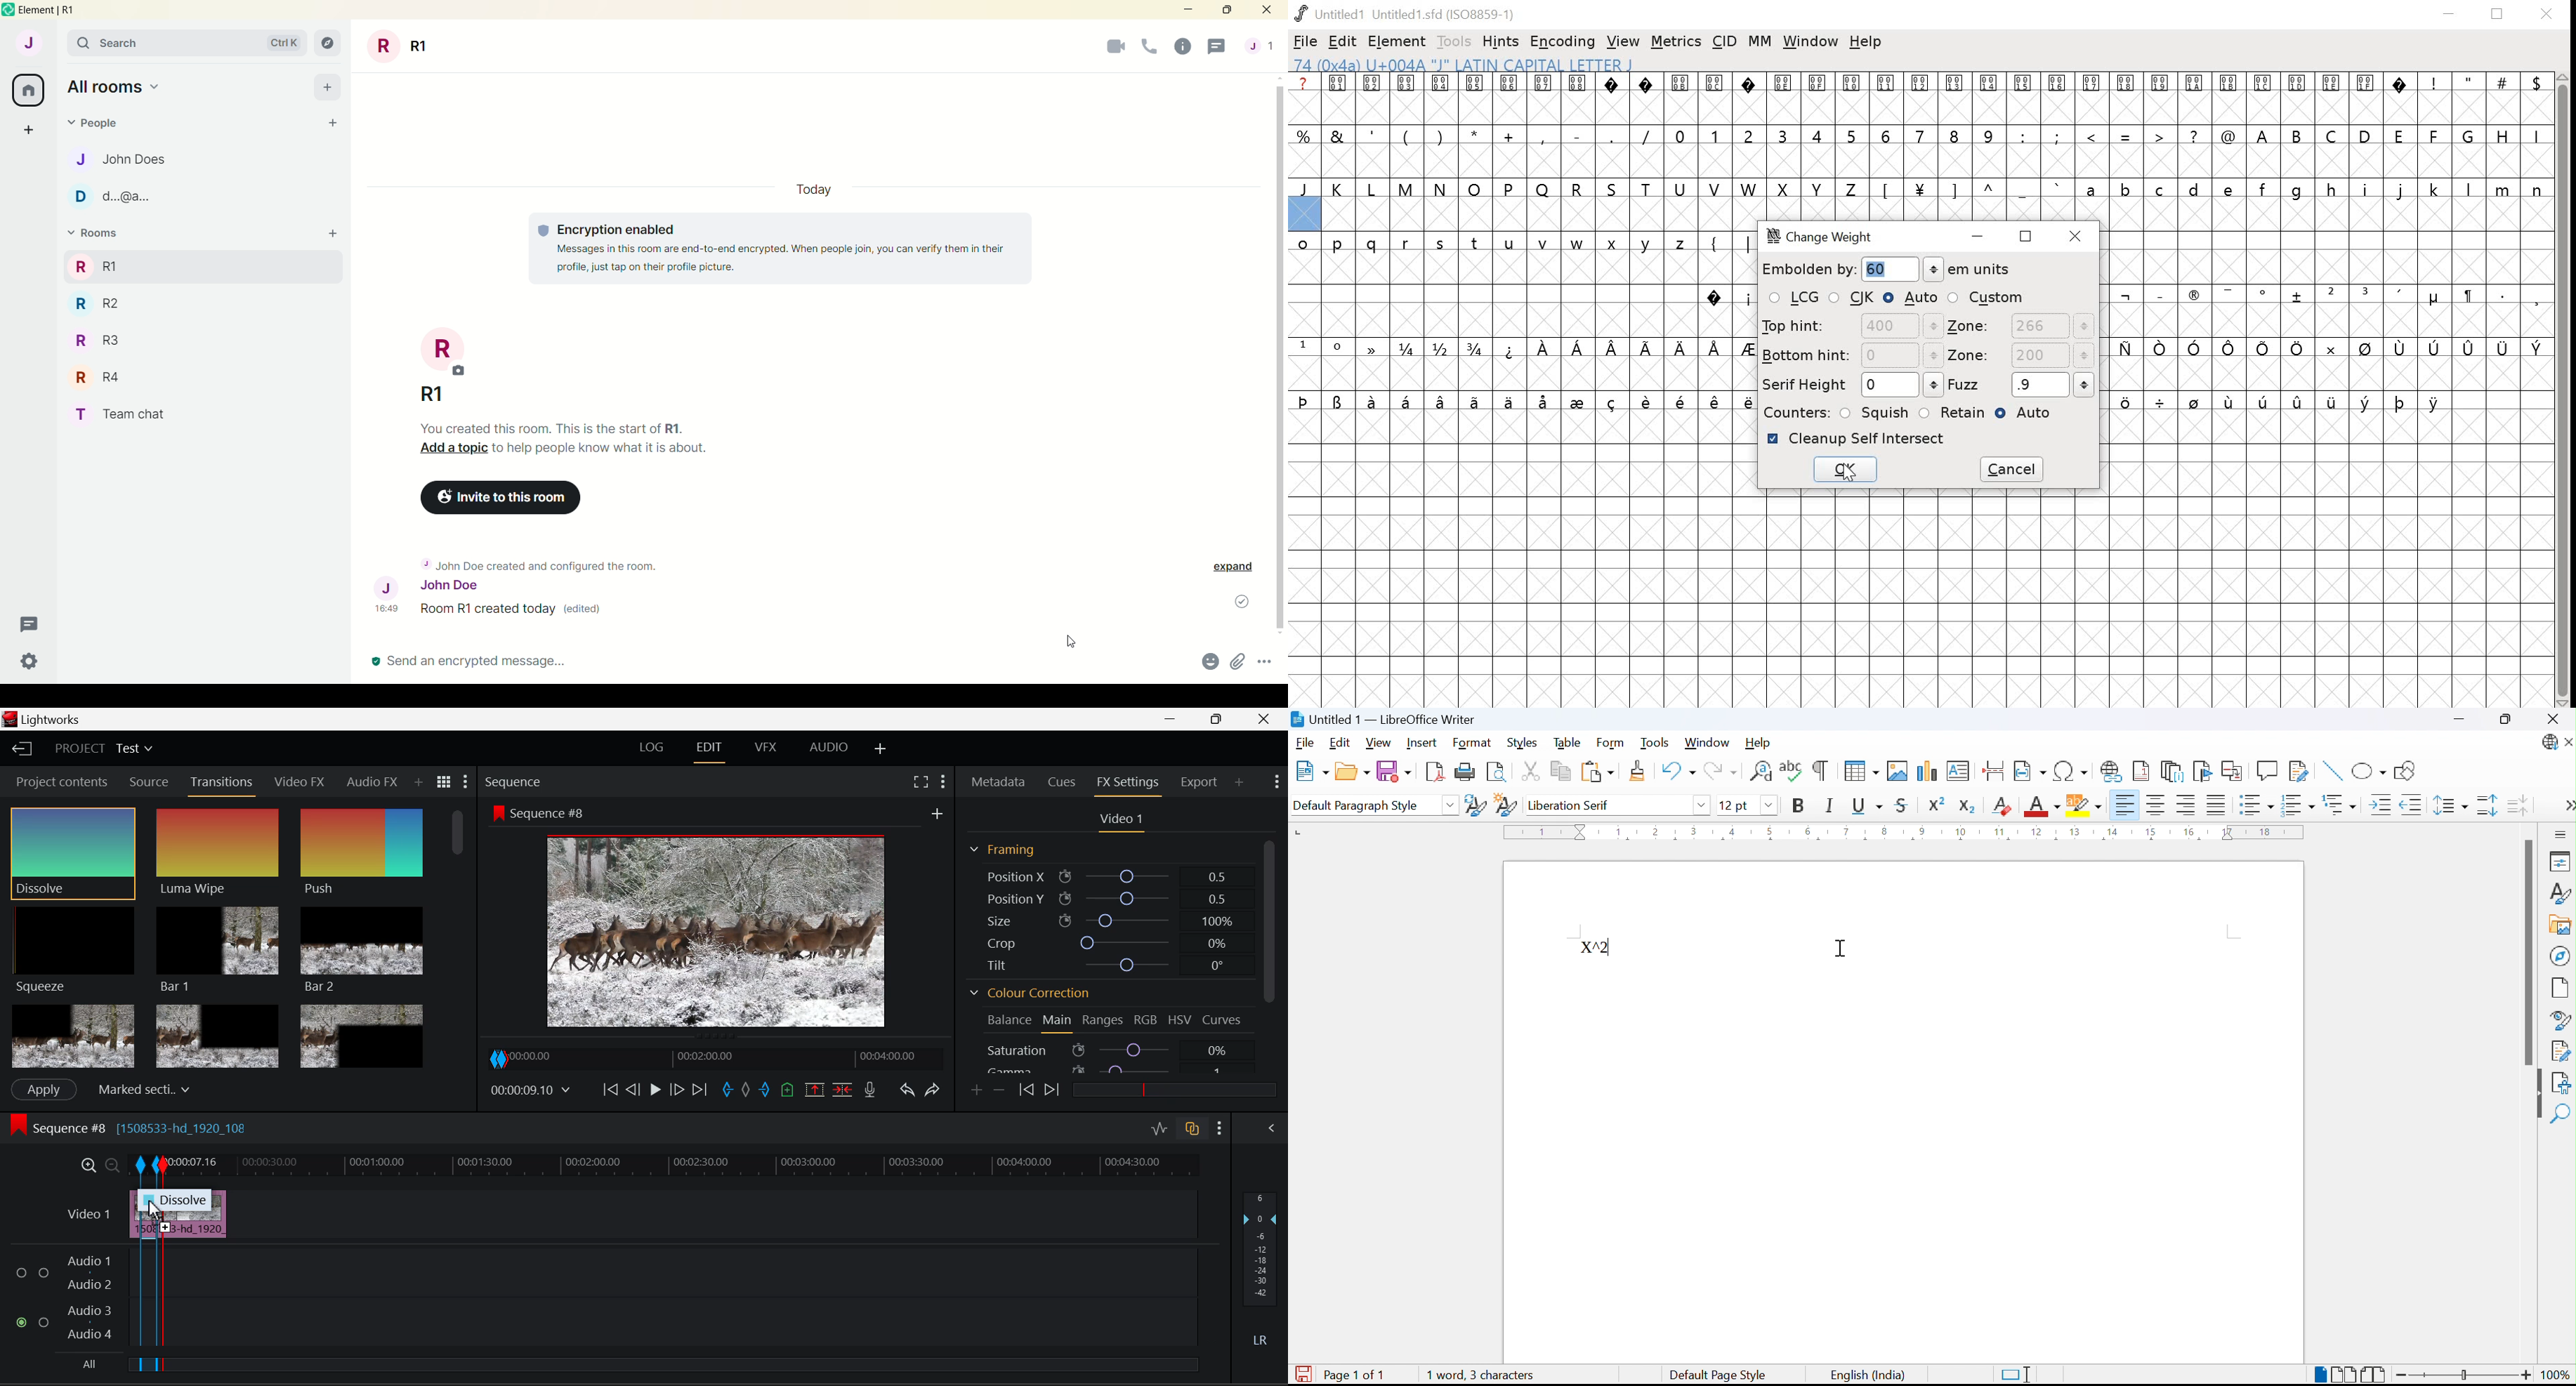 Image resolution: width=2576 pixels, height=1400 pixels. What do you see at coordinates (2530, 950) in the screenshot?
I see `Scroll bar` at bounding box center [2530, 950].